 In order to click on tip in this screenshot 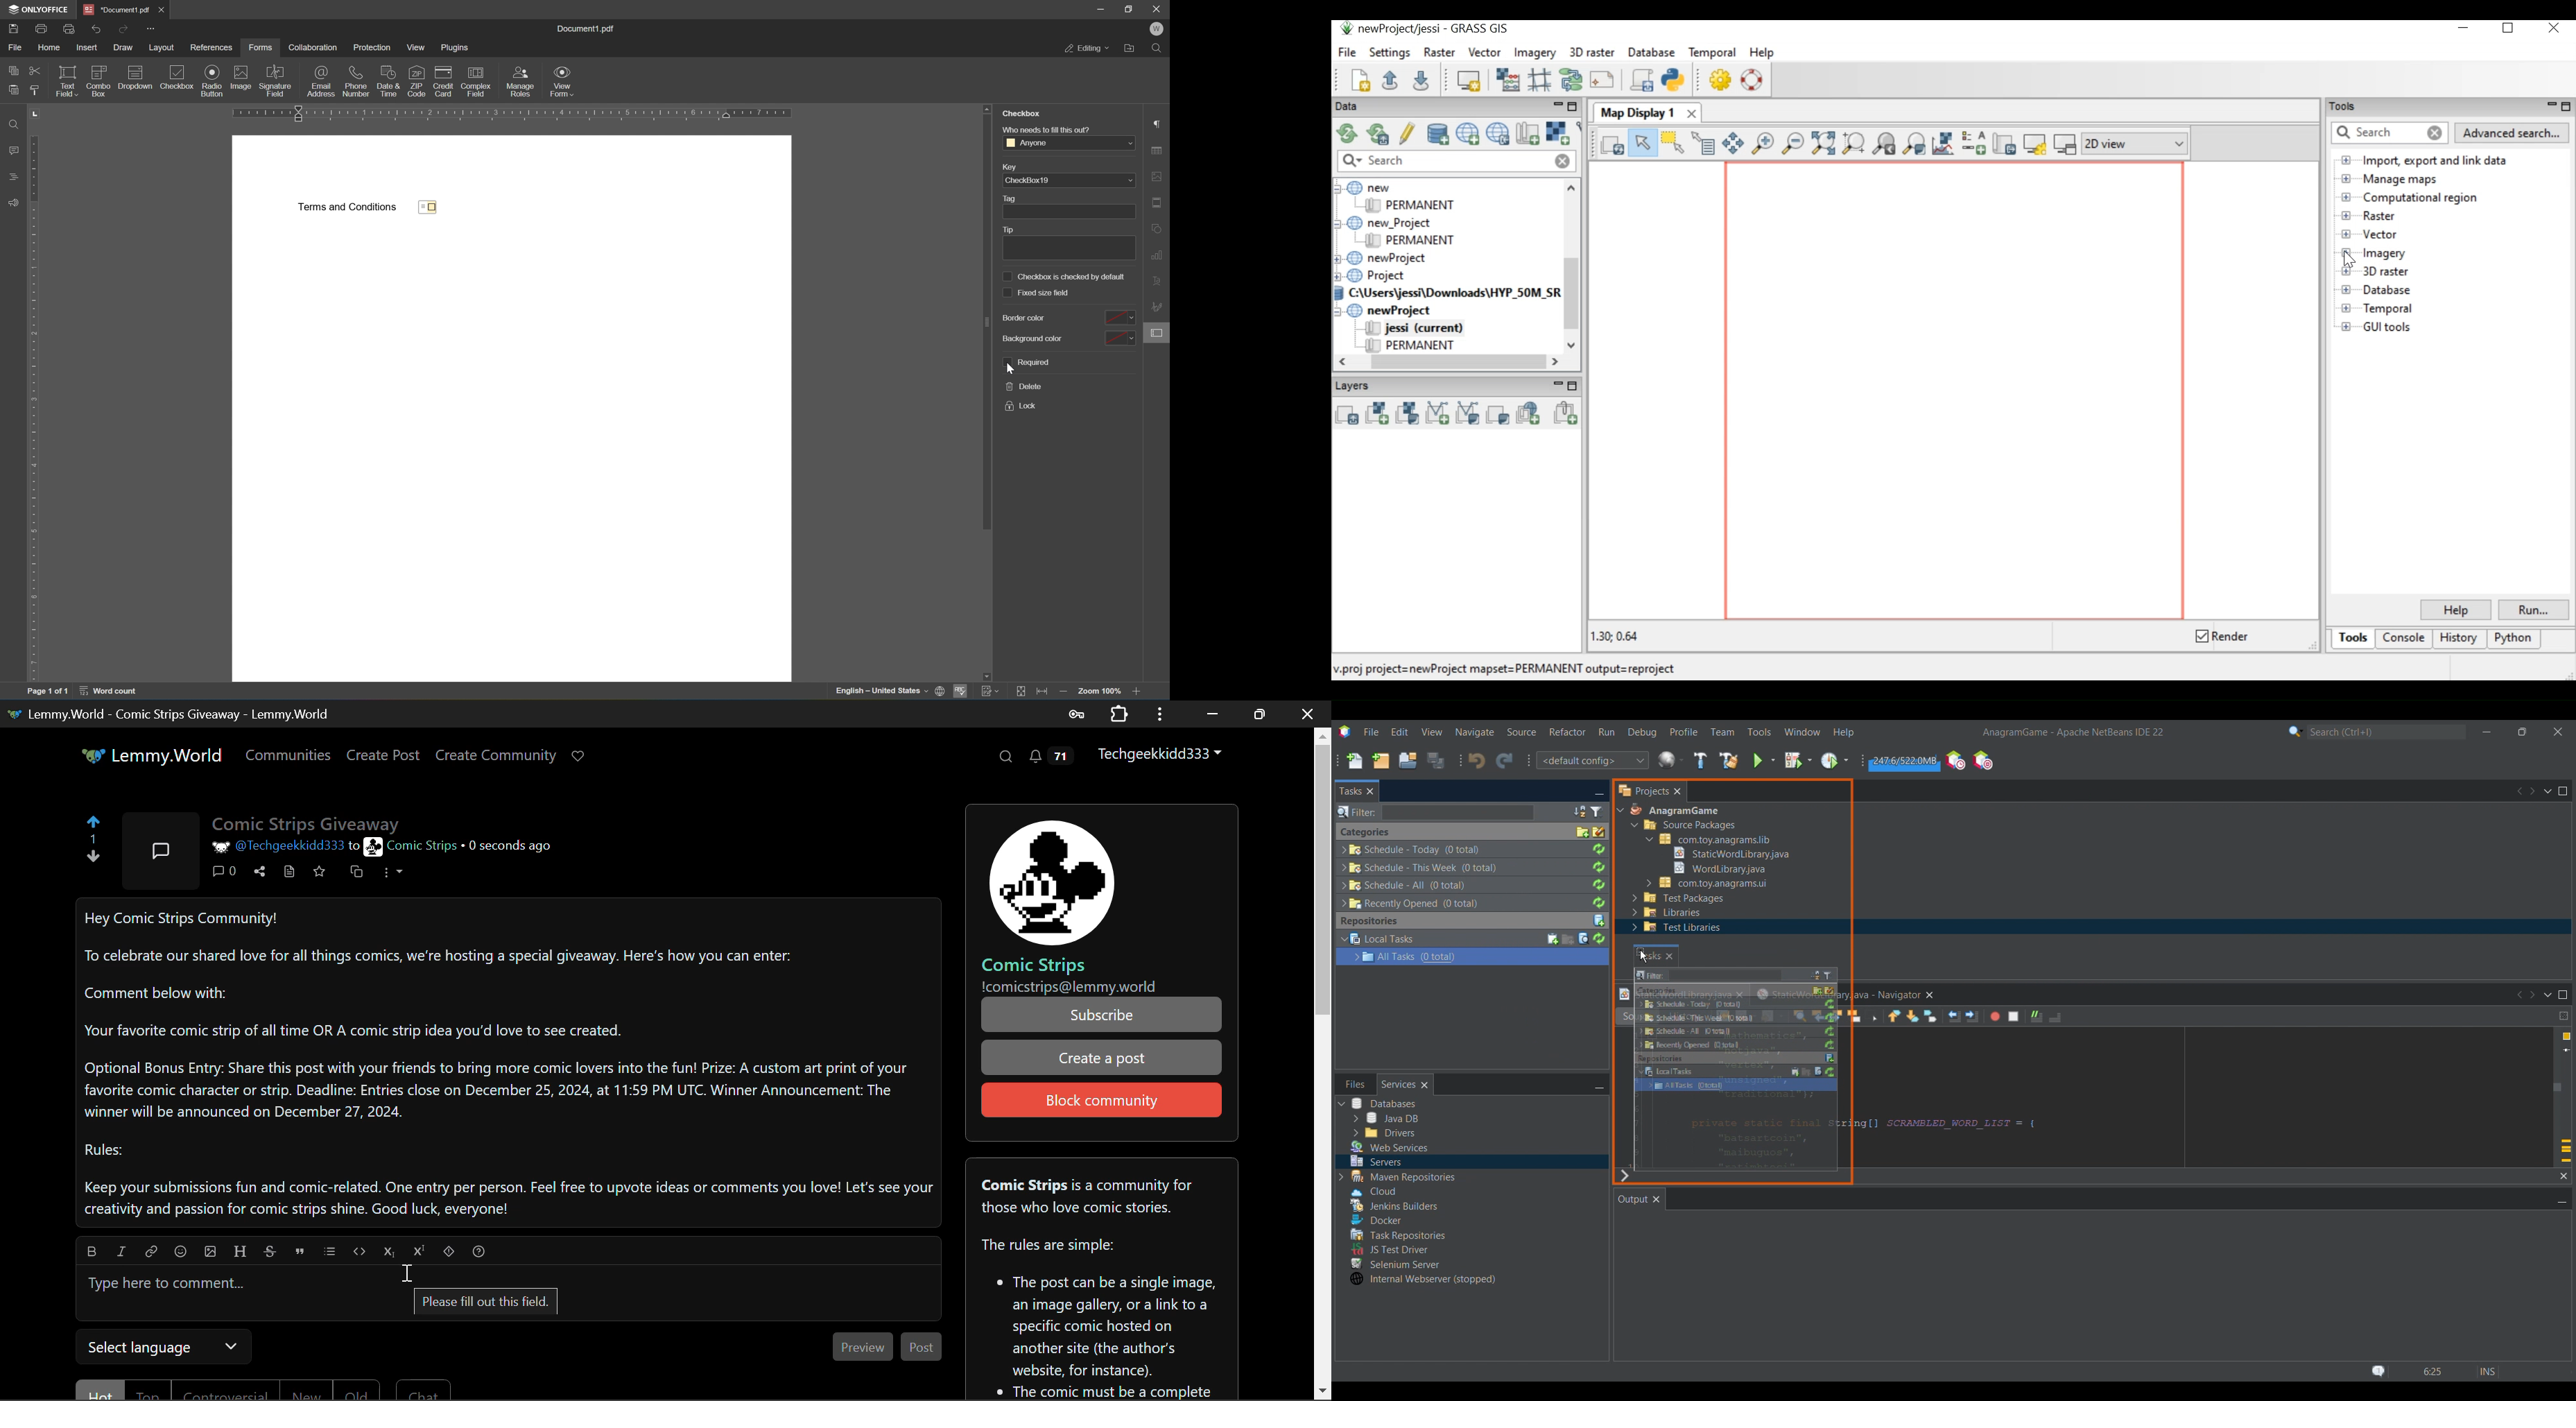, I will do `click(1067, 242)`.